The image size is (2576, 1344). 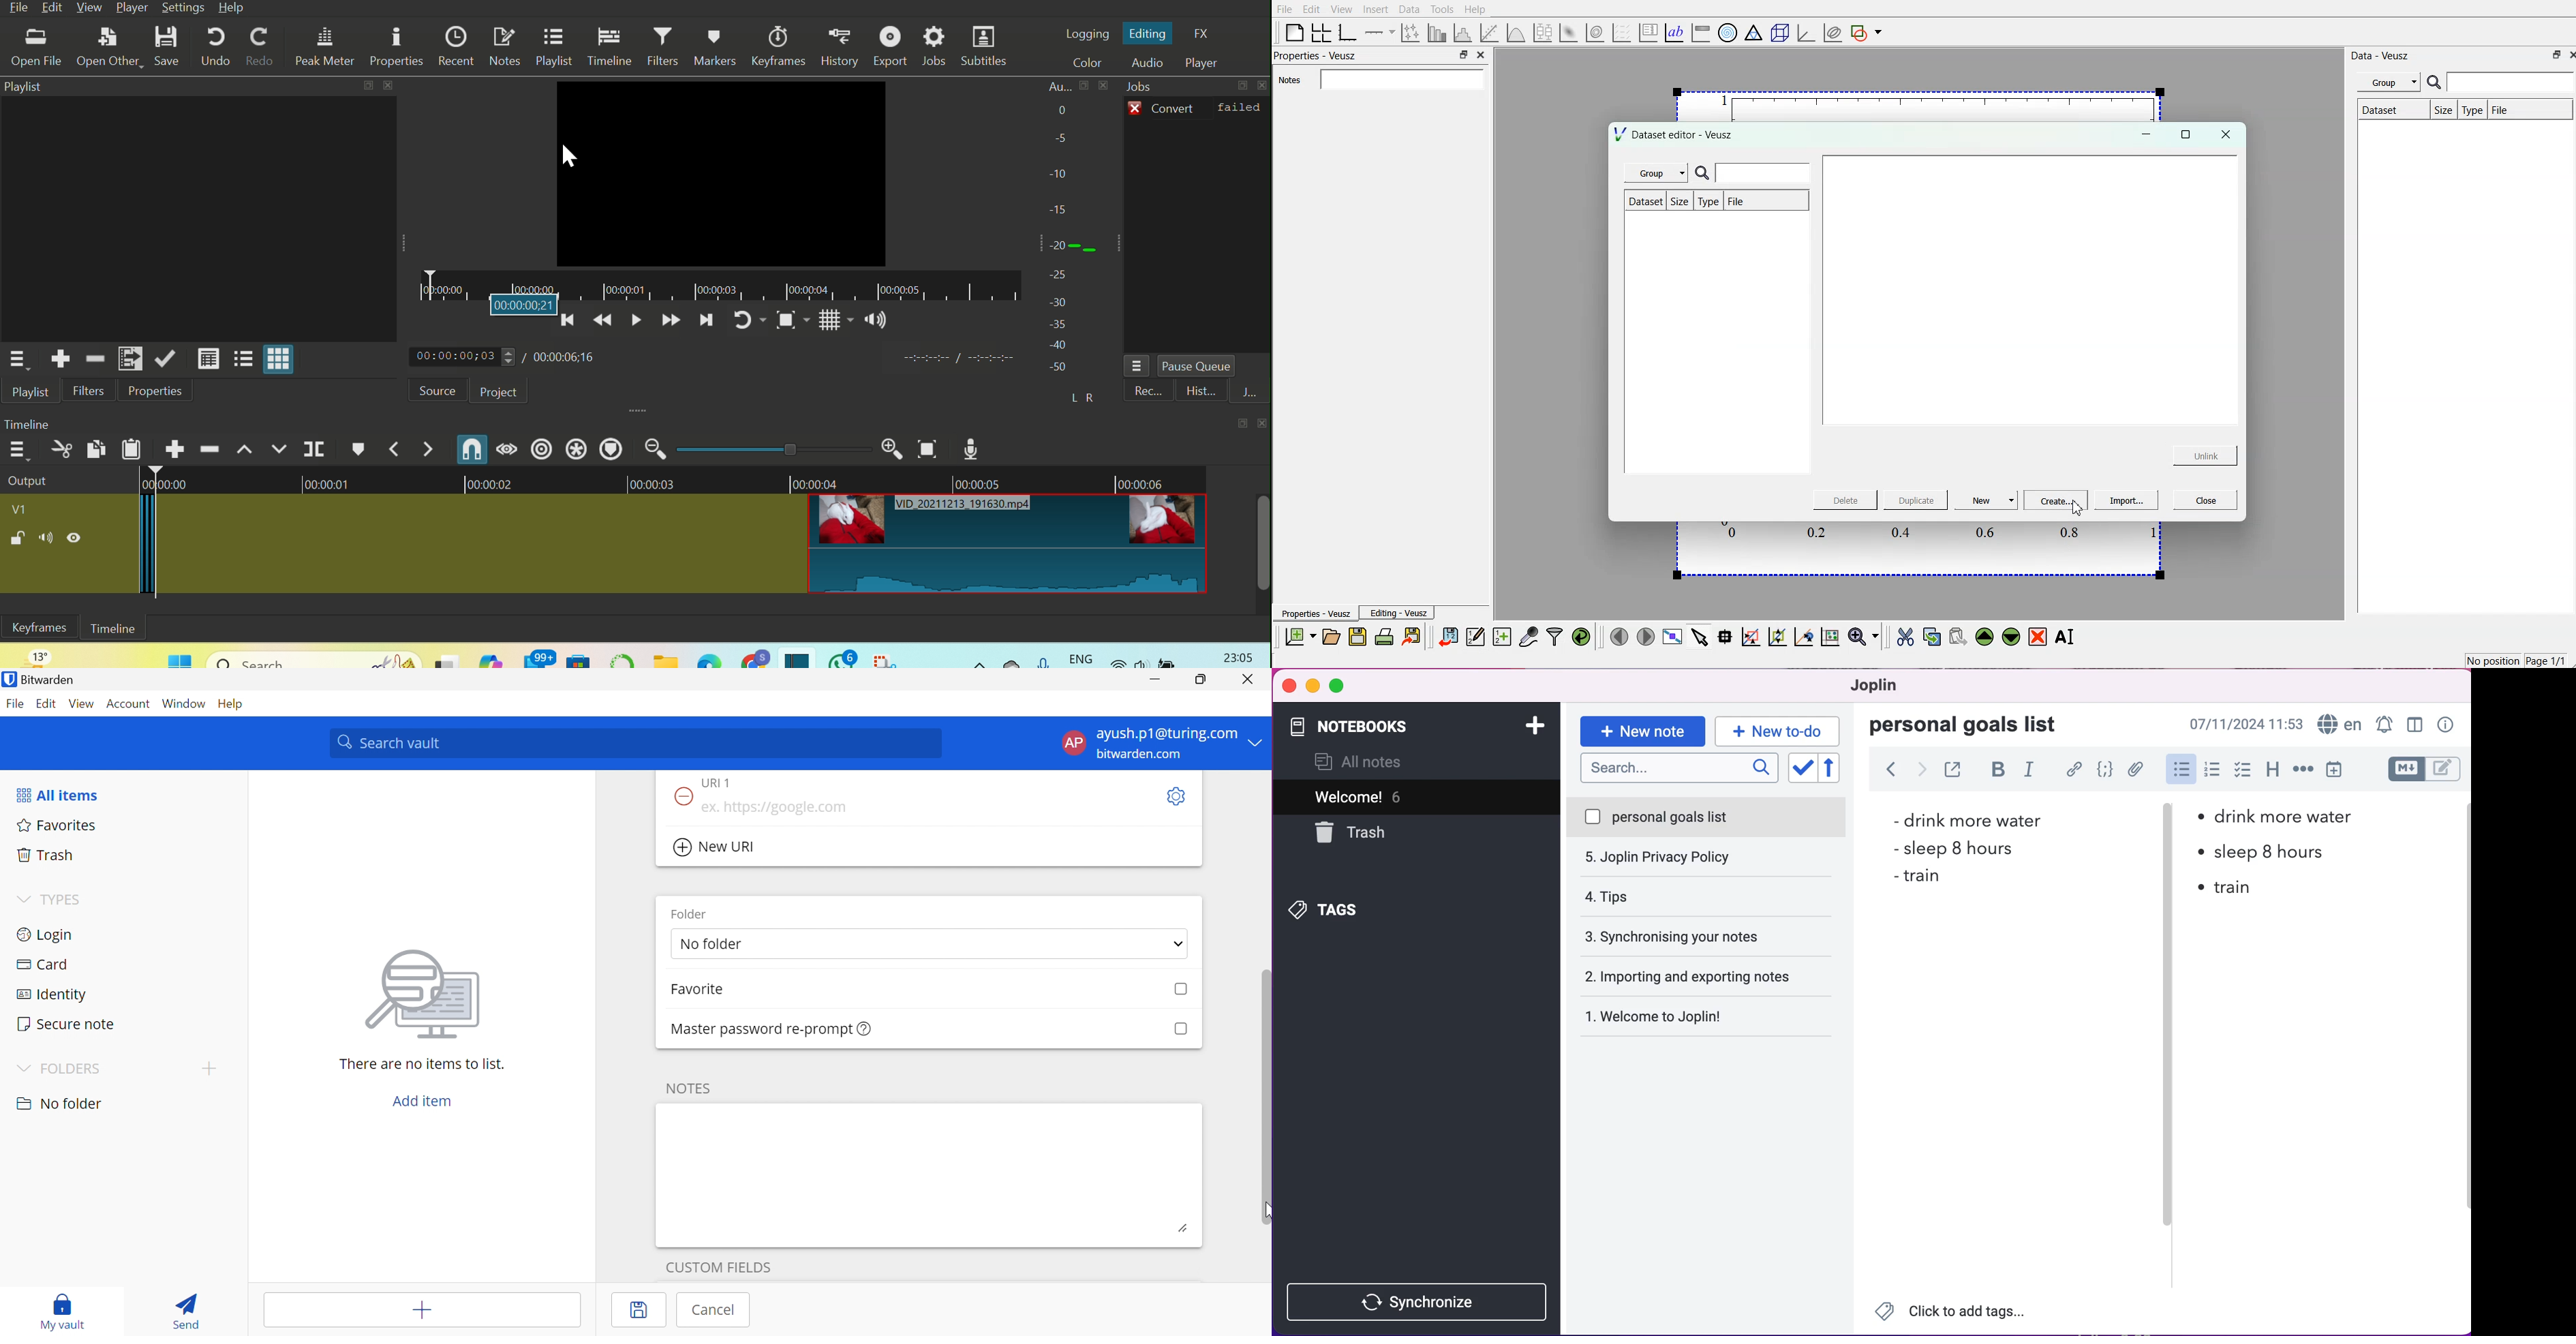 What do you see at coordinates (1402, 797) in the screenshot?
I see `welcome! 5` at bounding box center [1402, 797].